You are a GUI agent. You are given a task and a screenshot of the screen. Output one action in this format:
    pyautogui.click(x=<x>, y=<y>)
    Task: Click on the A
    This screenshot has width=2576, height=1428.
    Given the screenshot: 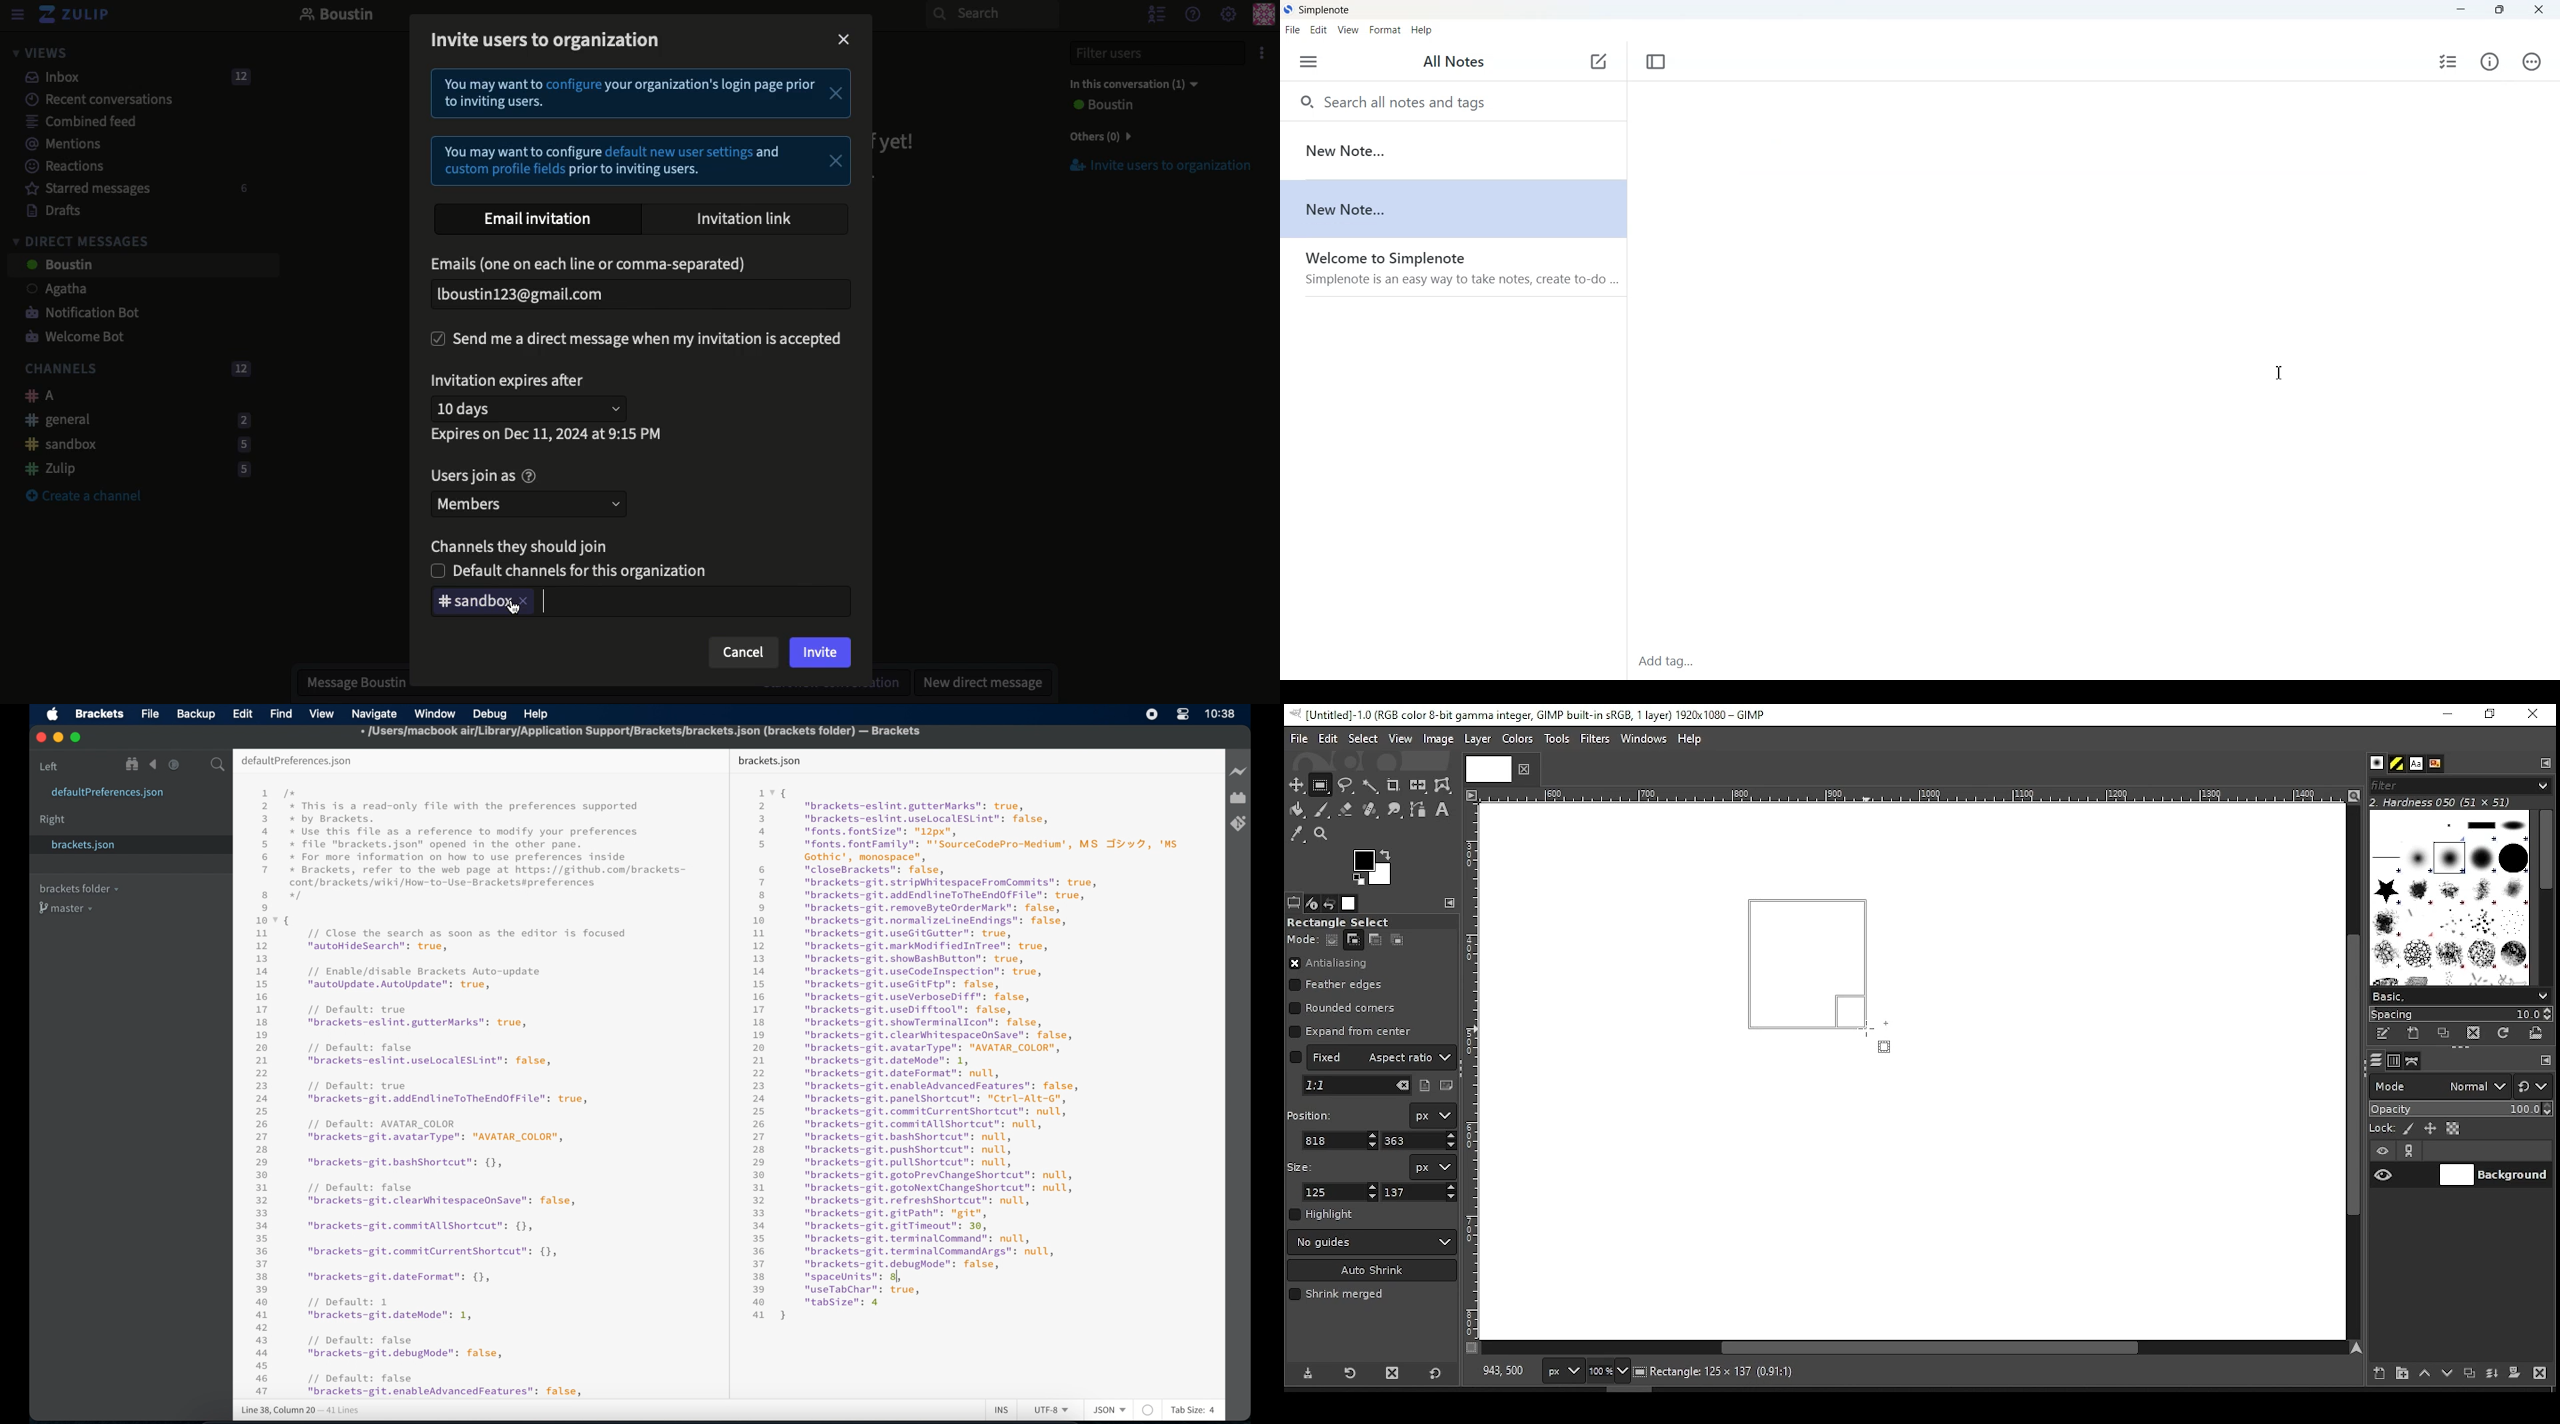 What is the action you would take?
    pyautogui.click(x=35, y=396)
    